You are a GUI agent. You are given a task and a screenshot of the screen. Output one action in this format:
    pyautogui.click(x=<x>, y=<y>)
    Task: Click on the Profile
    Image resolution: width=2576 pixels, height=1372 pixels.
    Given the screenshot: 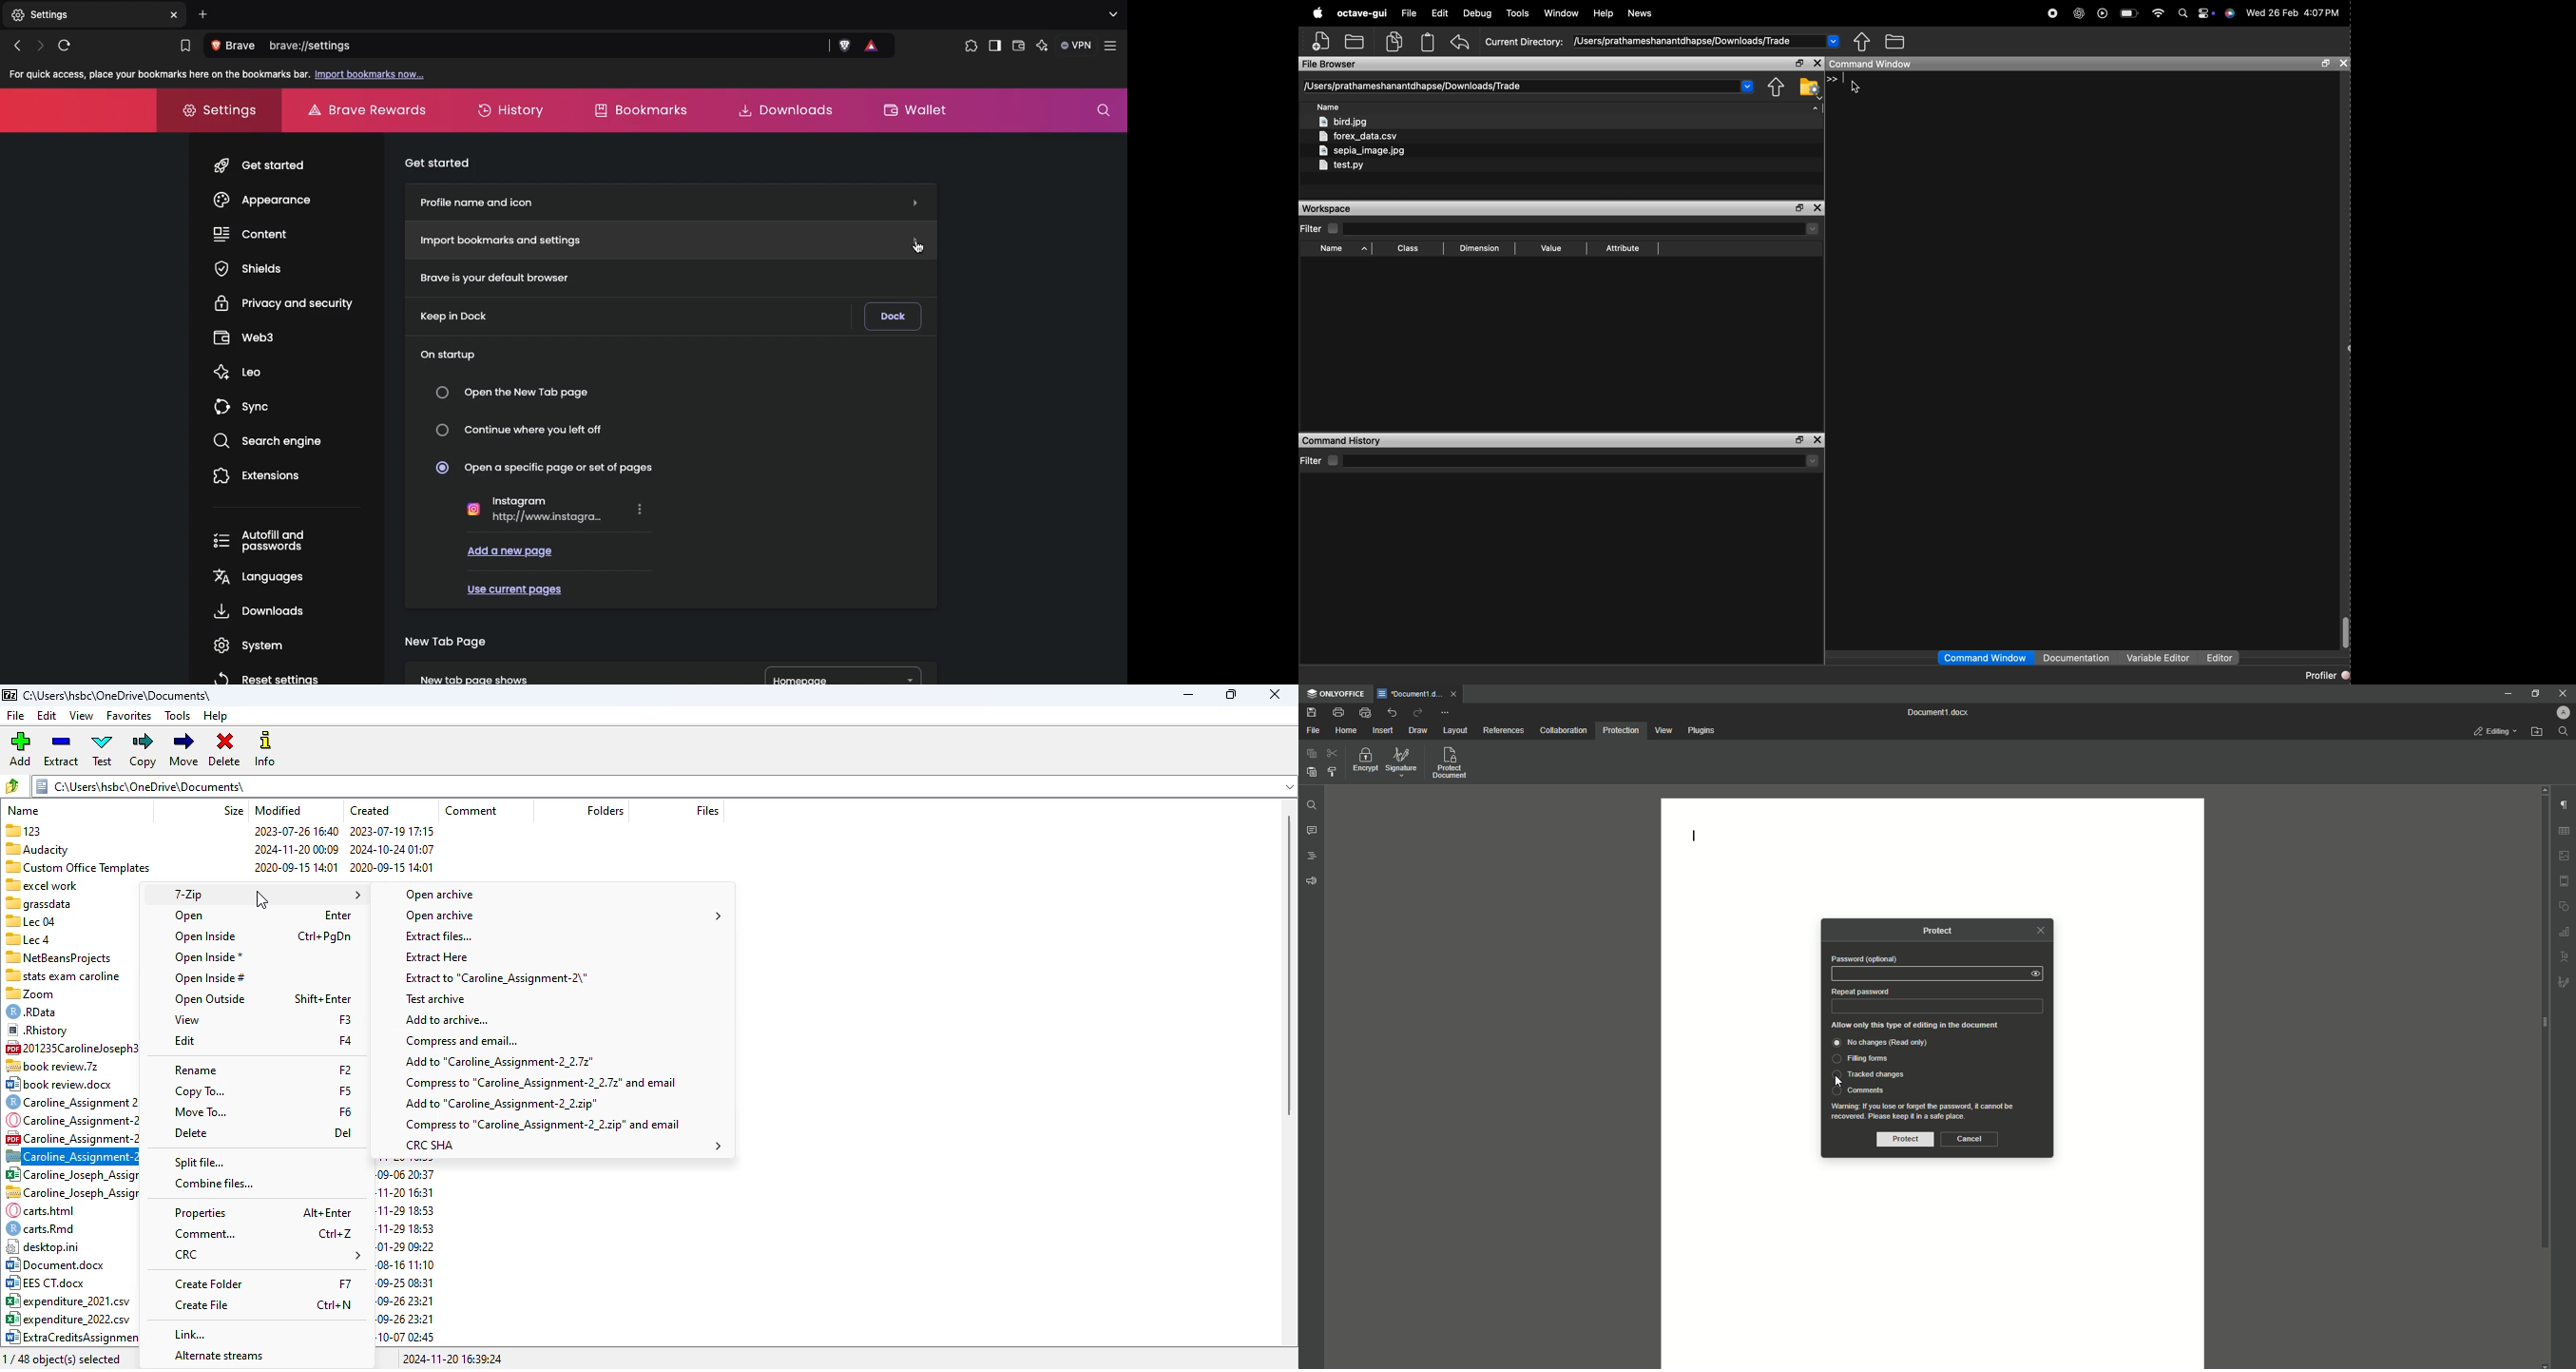 What is the action you would take?
    pyautogui.click(x=2560, y=712)
    